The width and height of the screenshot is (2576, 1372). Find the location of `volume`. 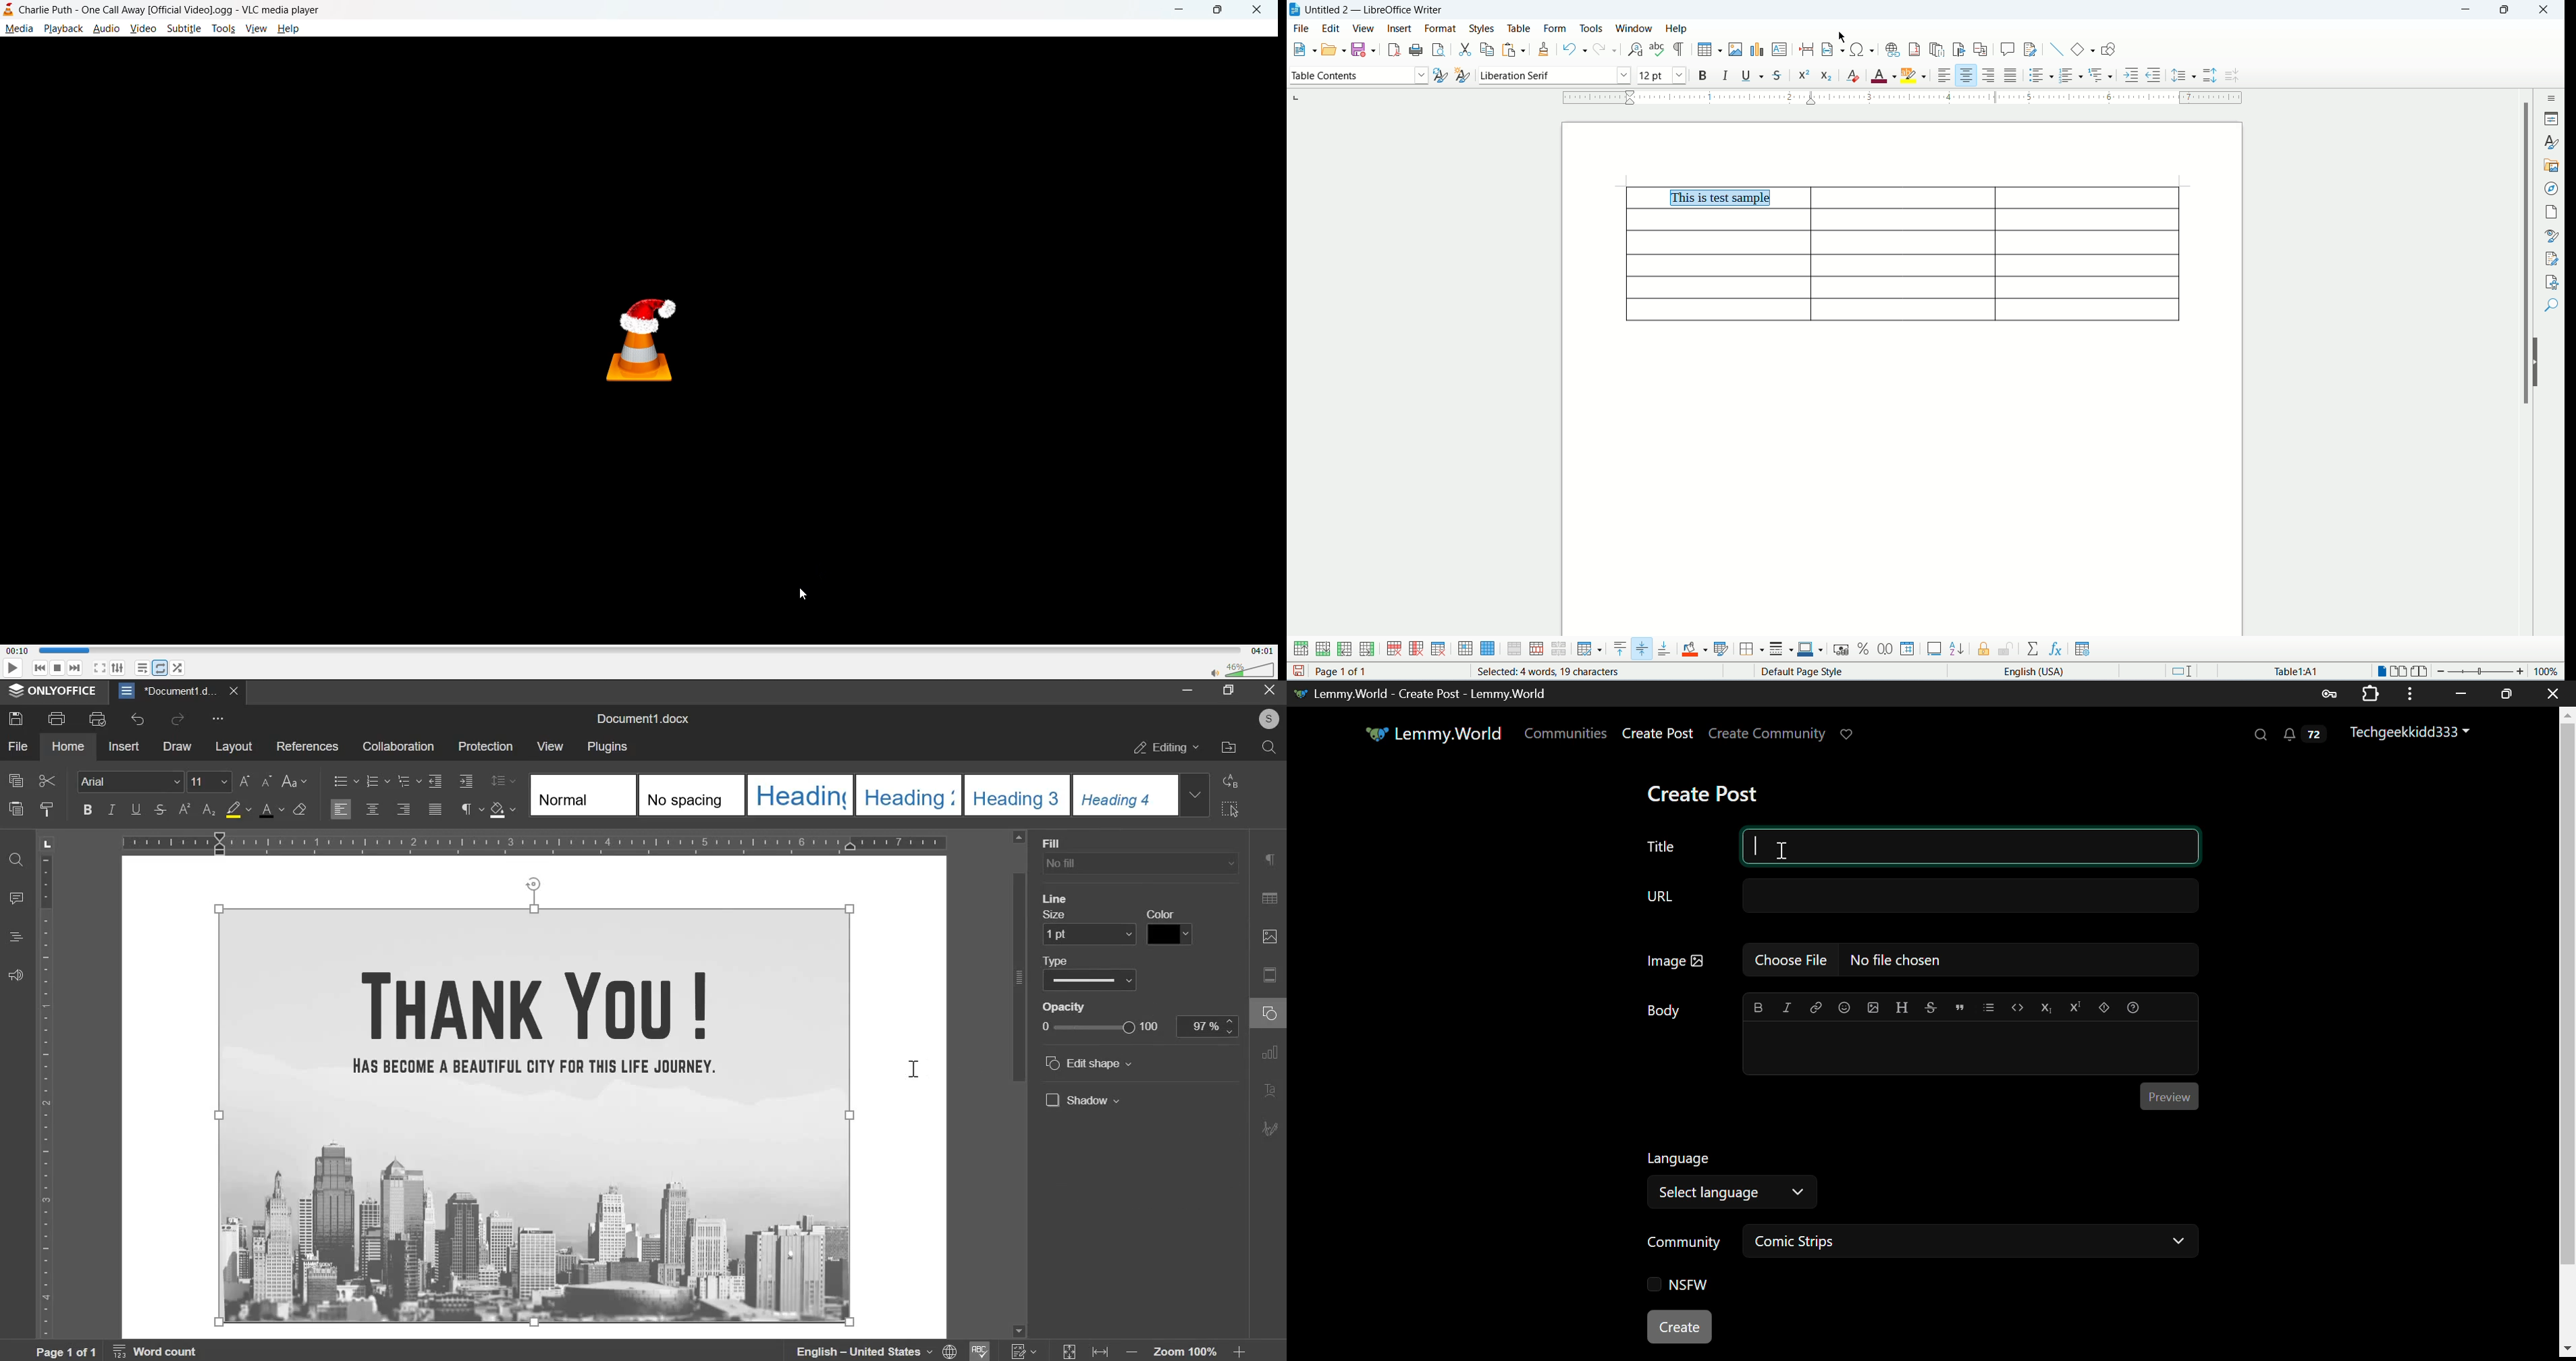

volume is located at coordinates (1238, 669).